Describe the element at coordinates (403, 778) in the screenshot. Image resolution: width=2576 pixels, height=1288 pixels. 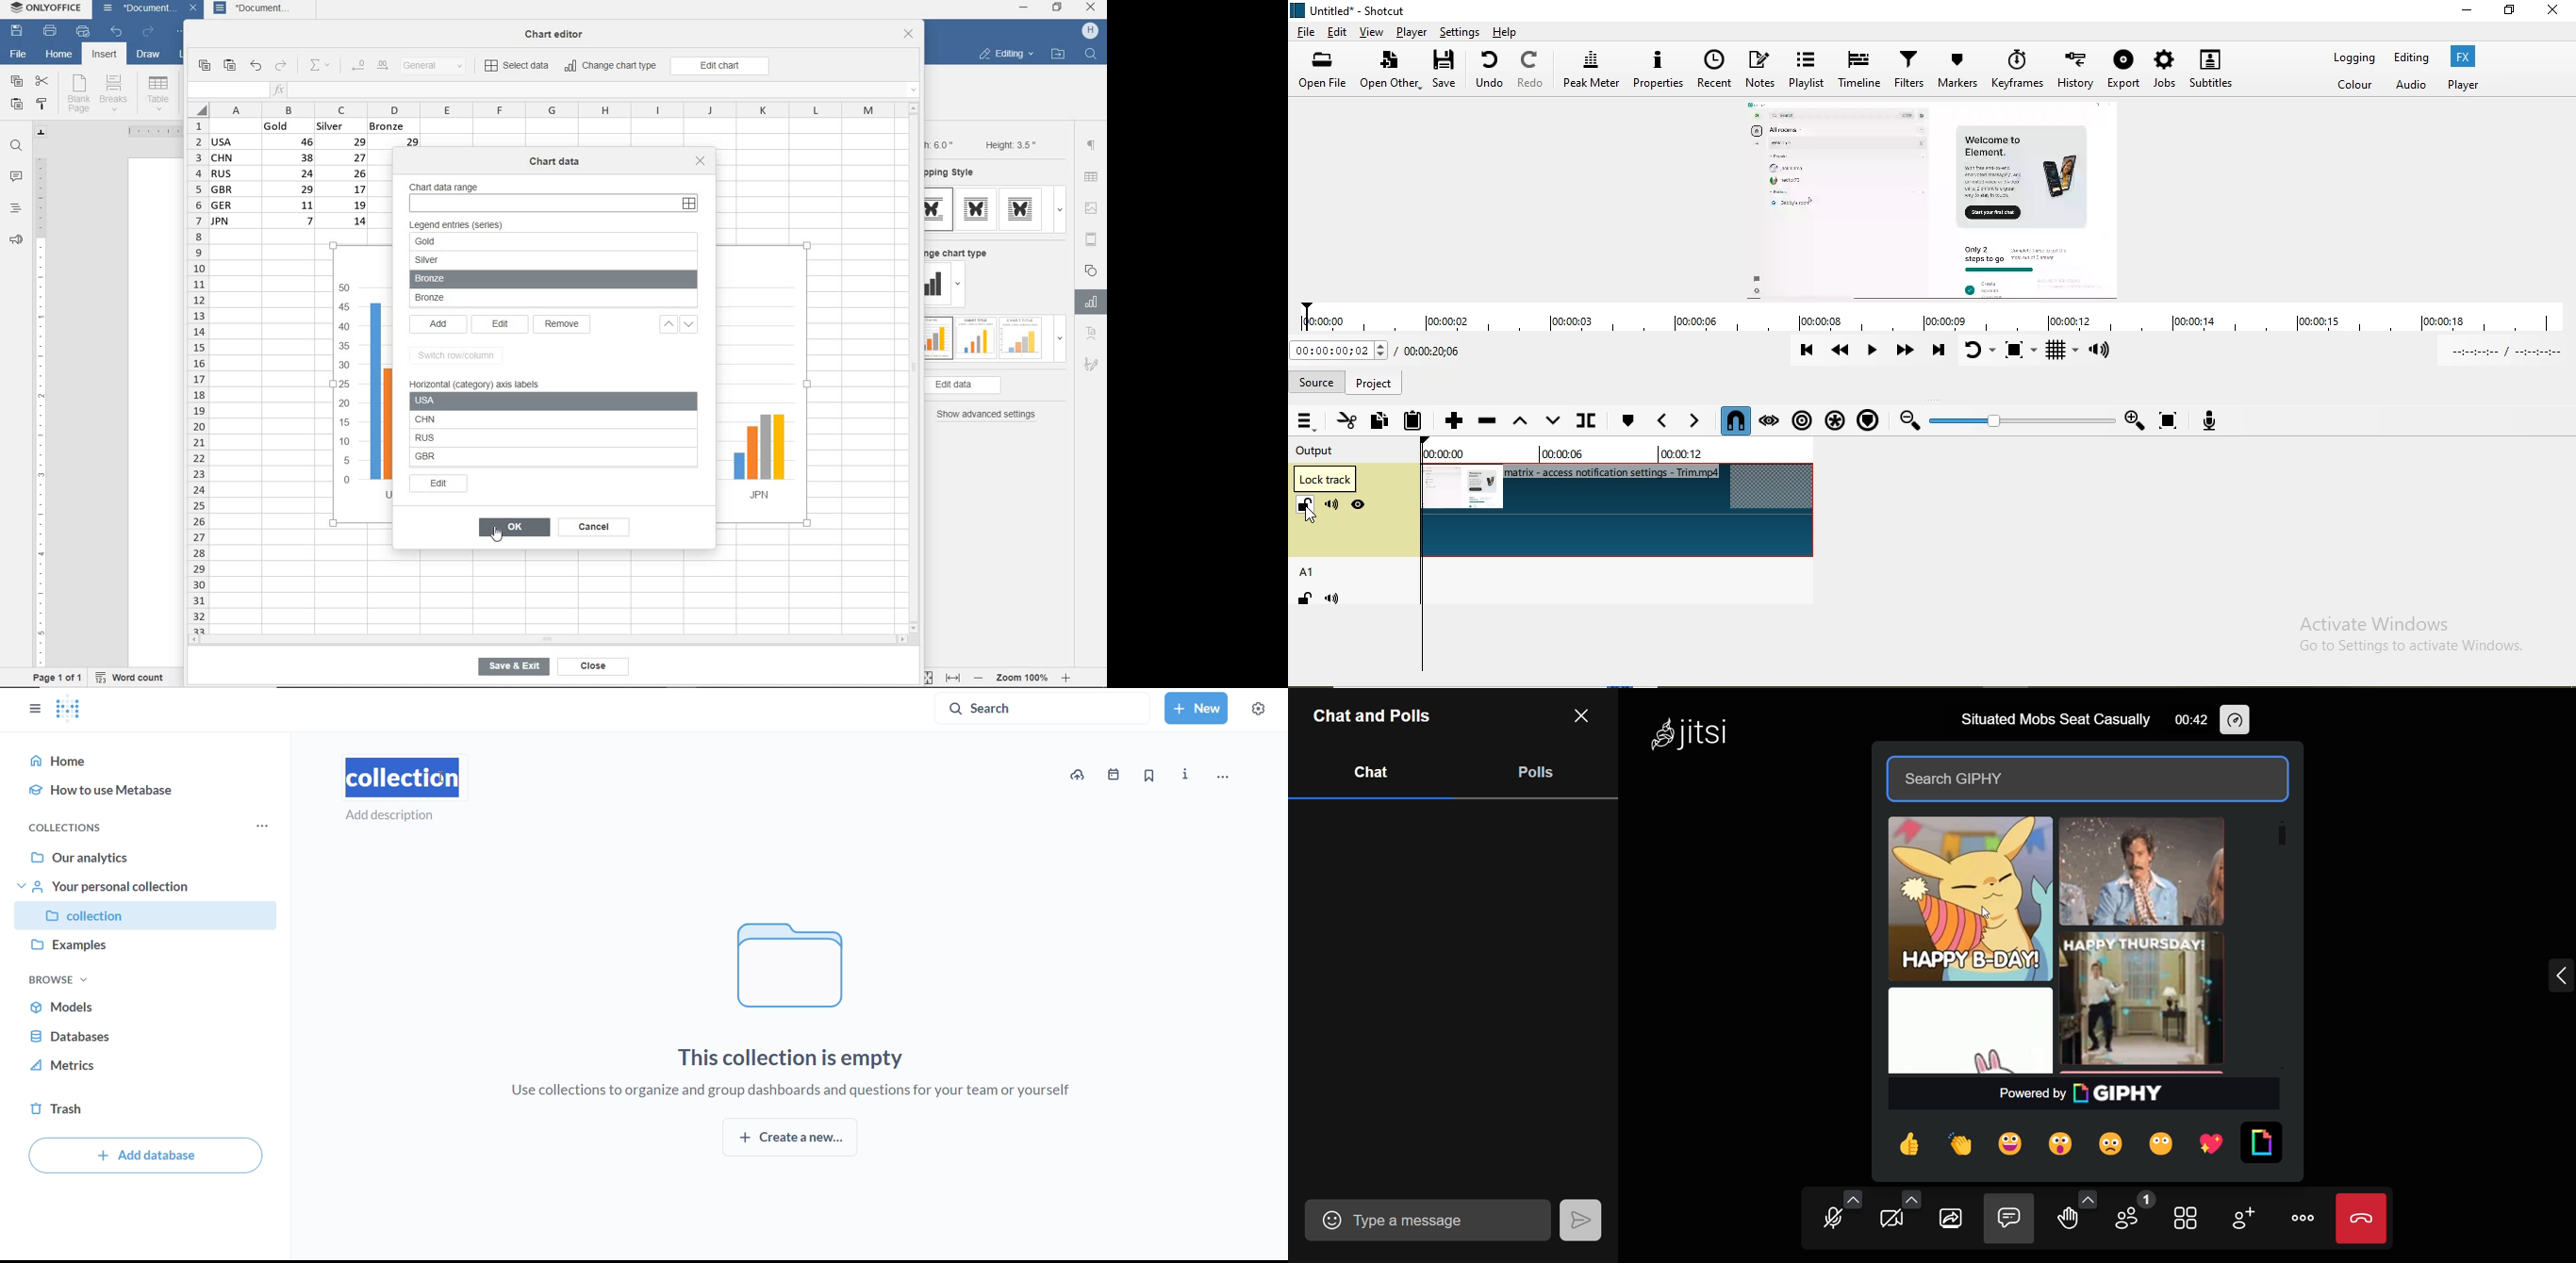
I see `type name` at that location.